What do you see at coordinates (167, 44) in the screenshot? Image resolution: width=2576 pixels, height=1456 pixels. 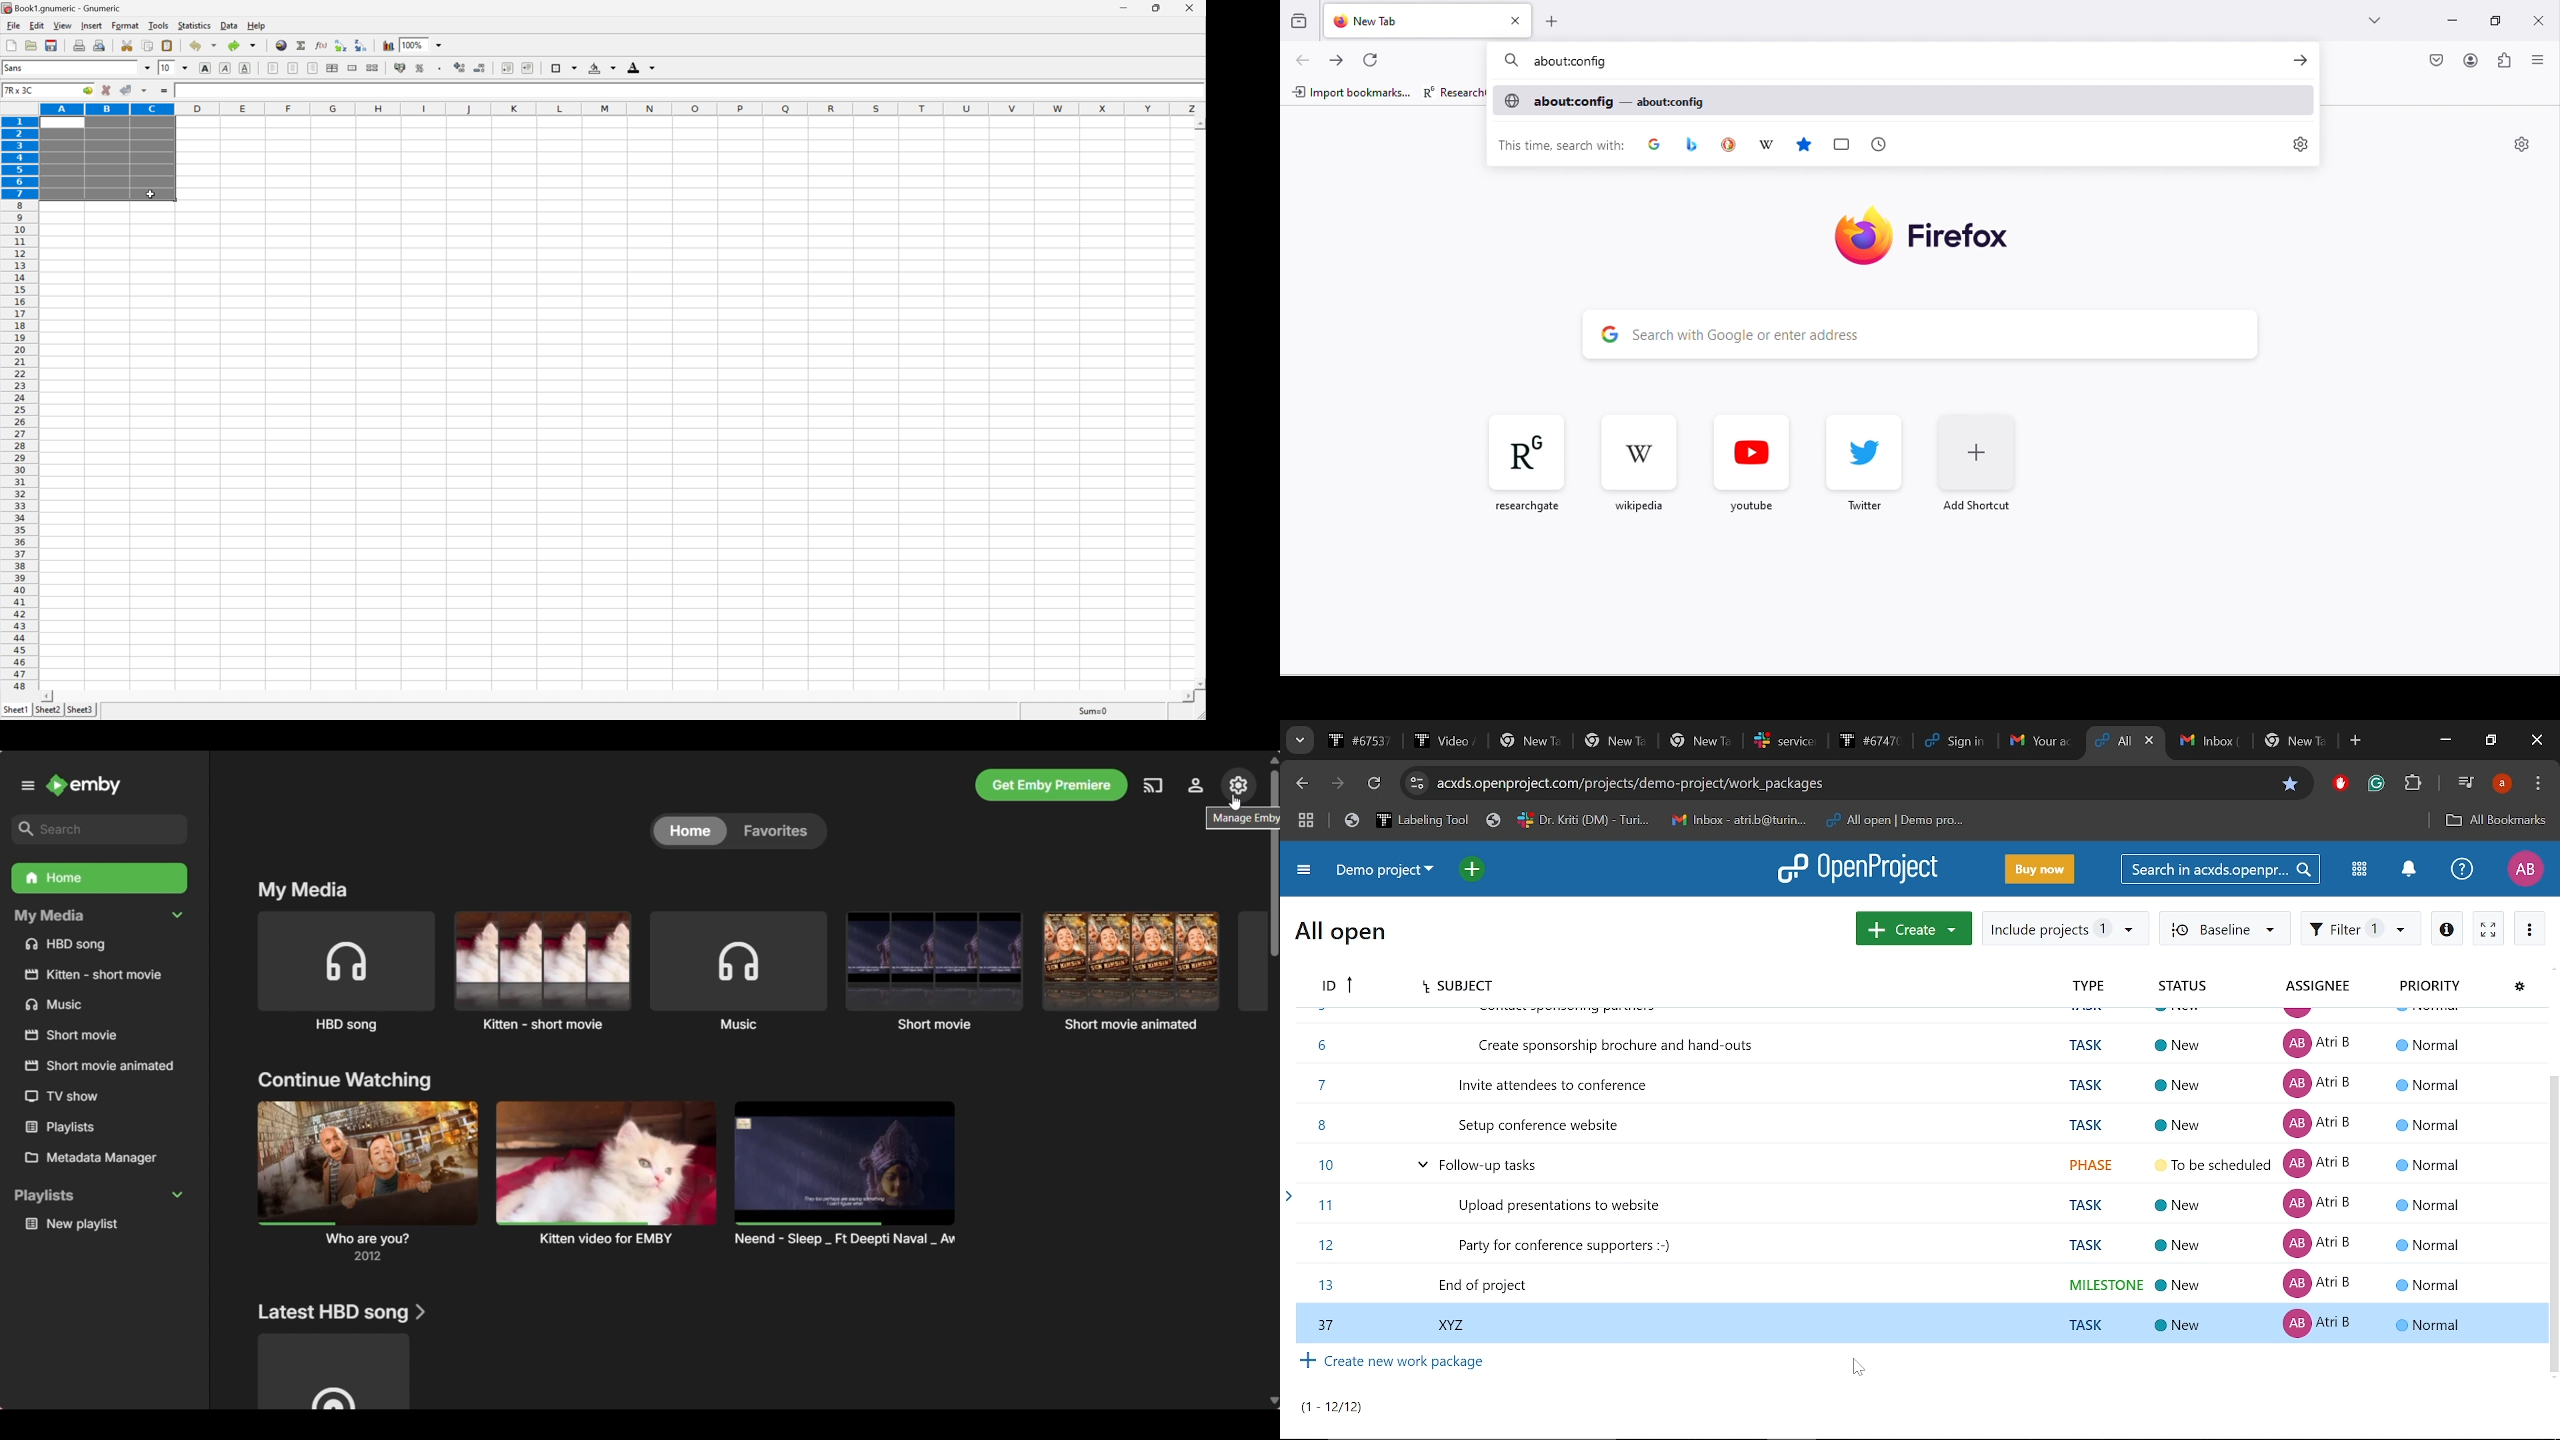 I see `paste` at bounding box center [167, 44].